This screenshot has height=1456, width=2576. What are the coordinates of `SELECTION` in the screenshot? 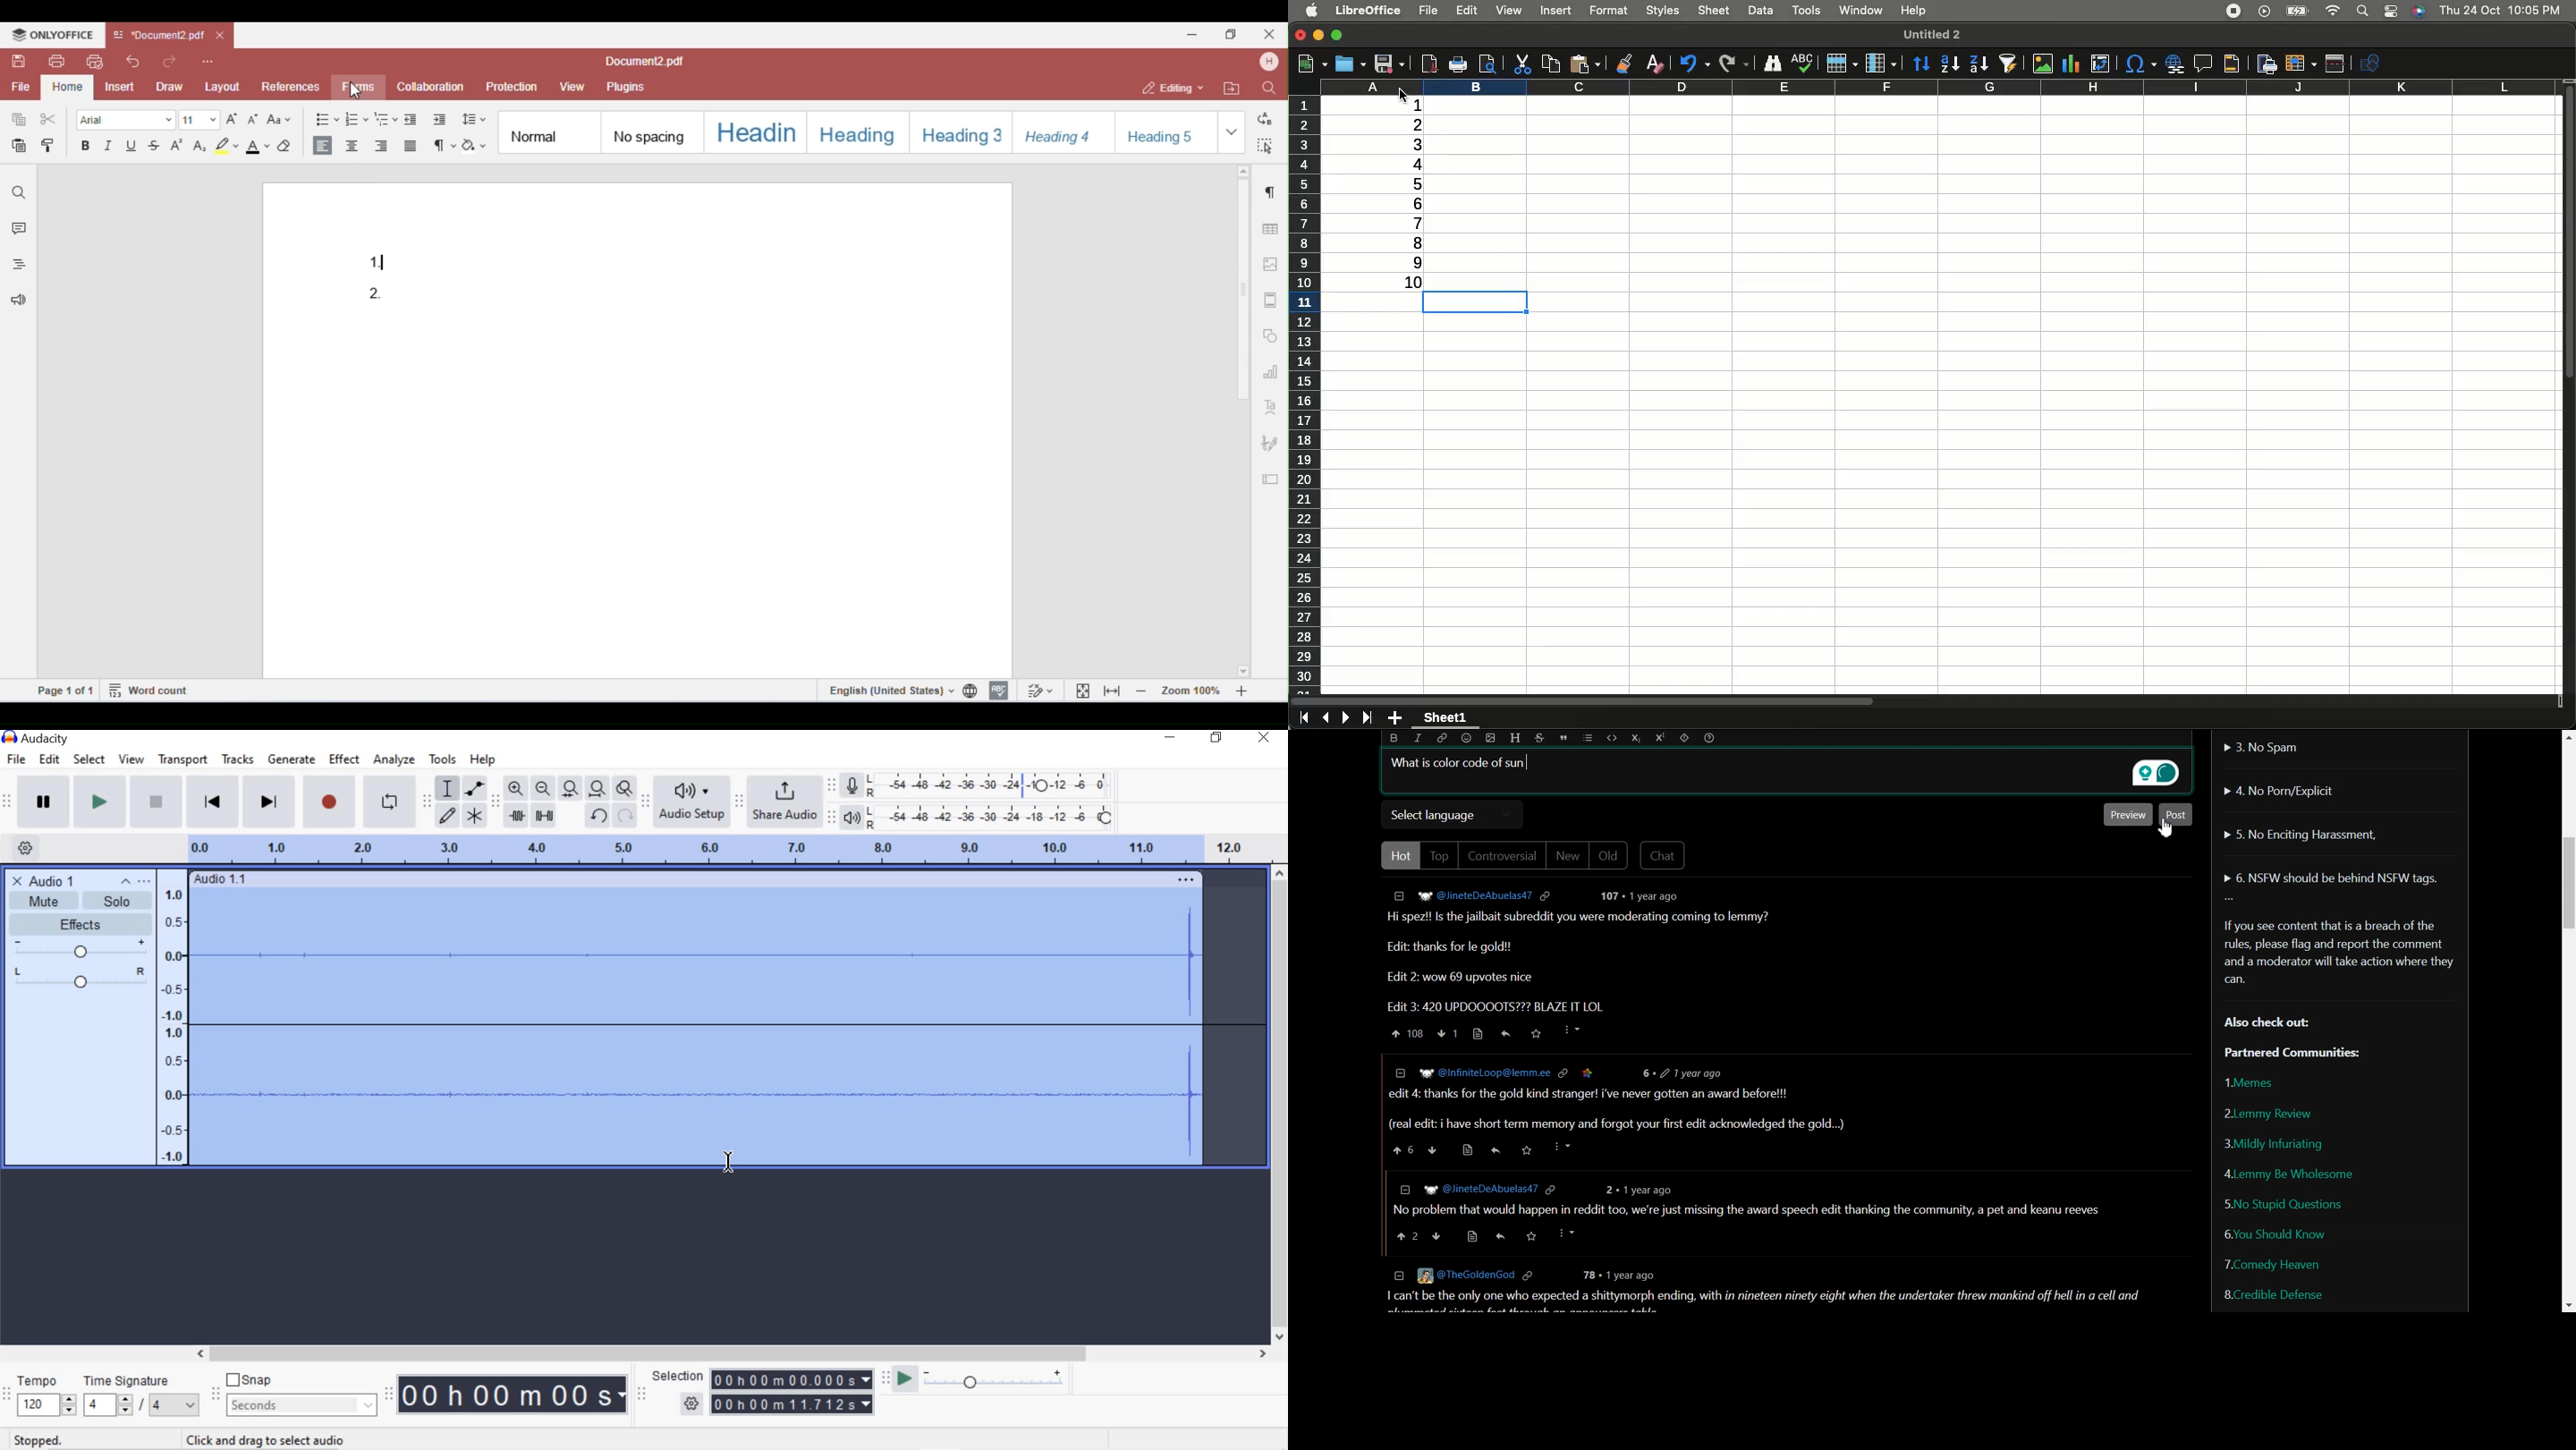 It's located at (680, 1377).